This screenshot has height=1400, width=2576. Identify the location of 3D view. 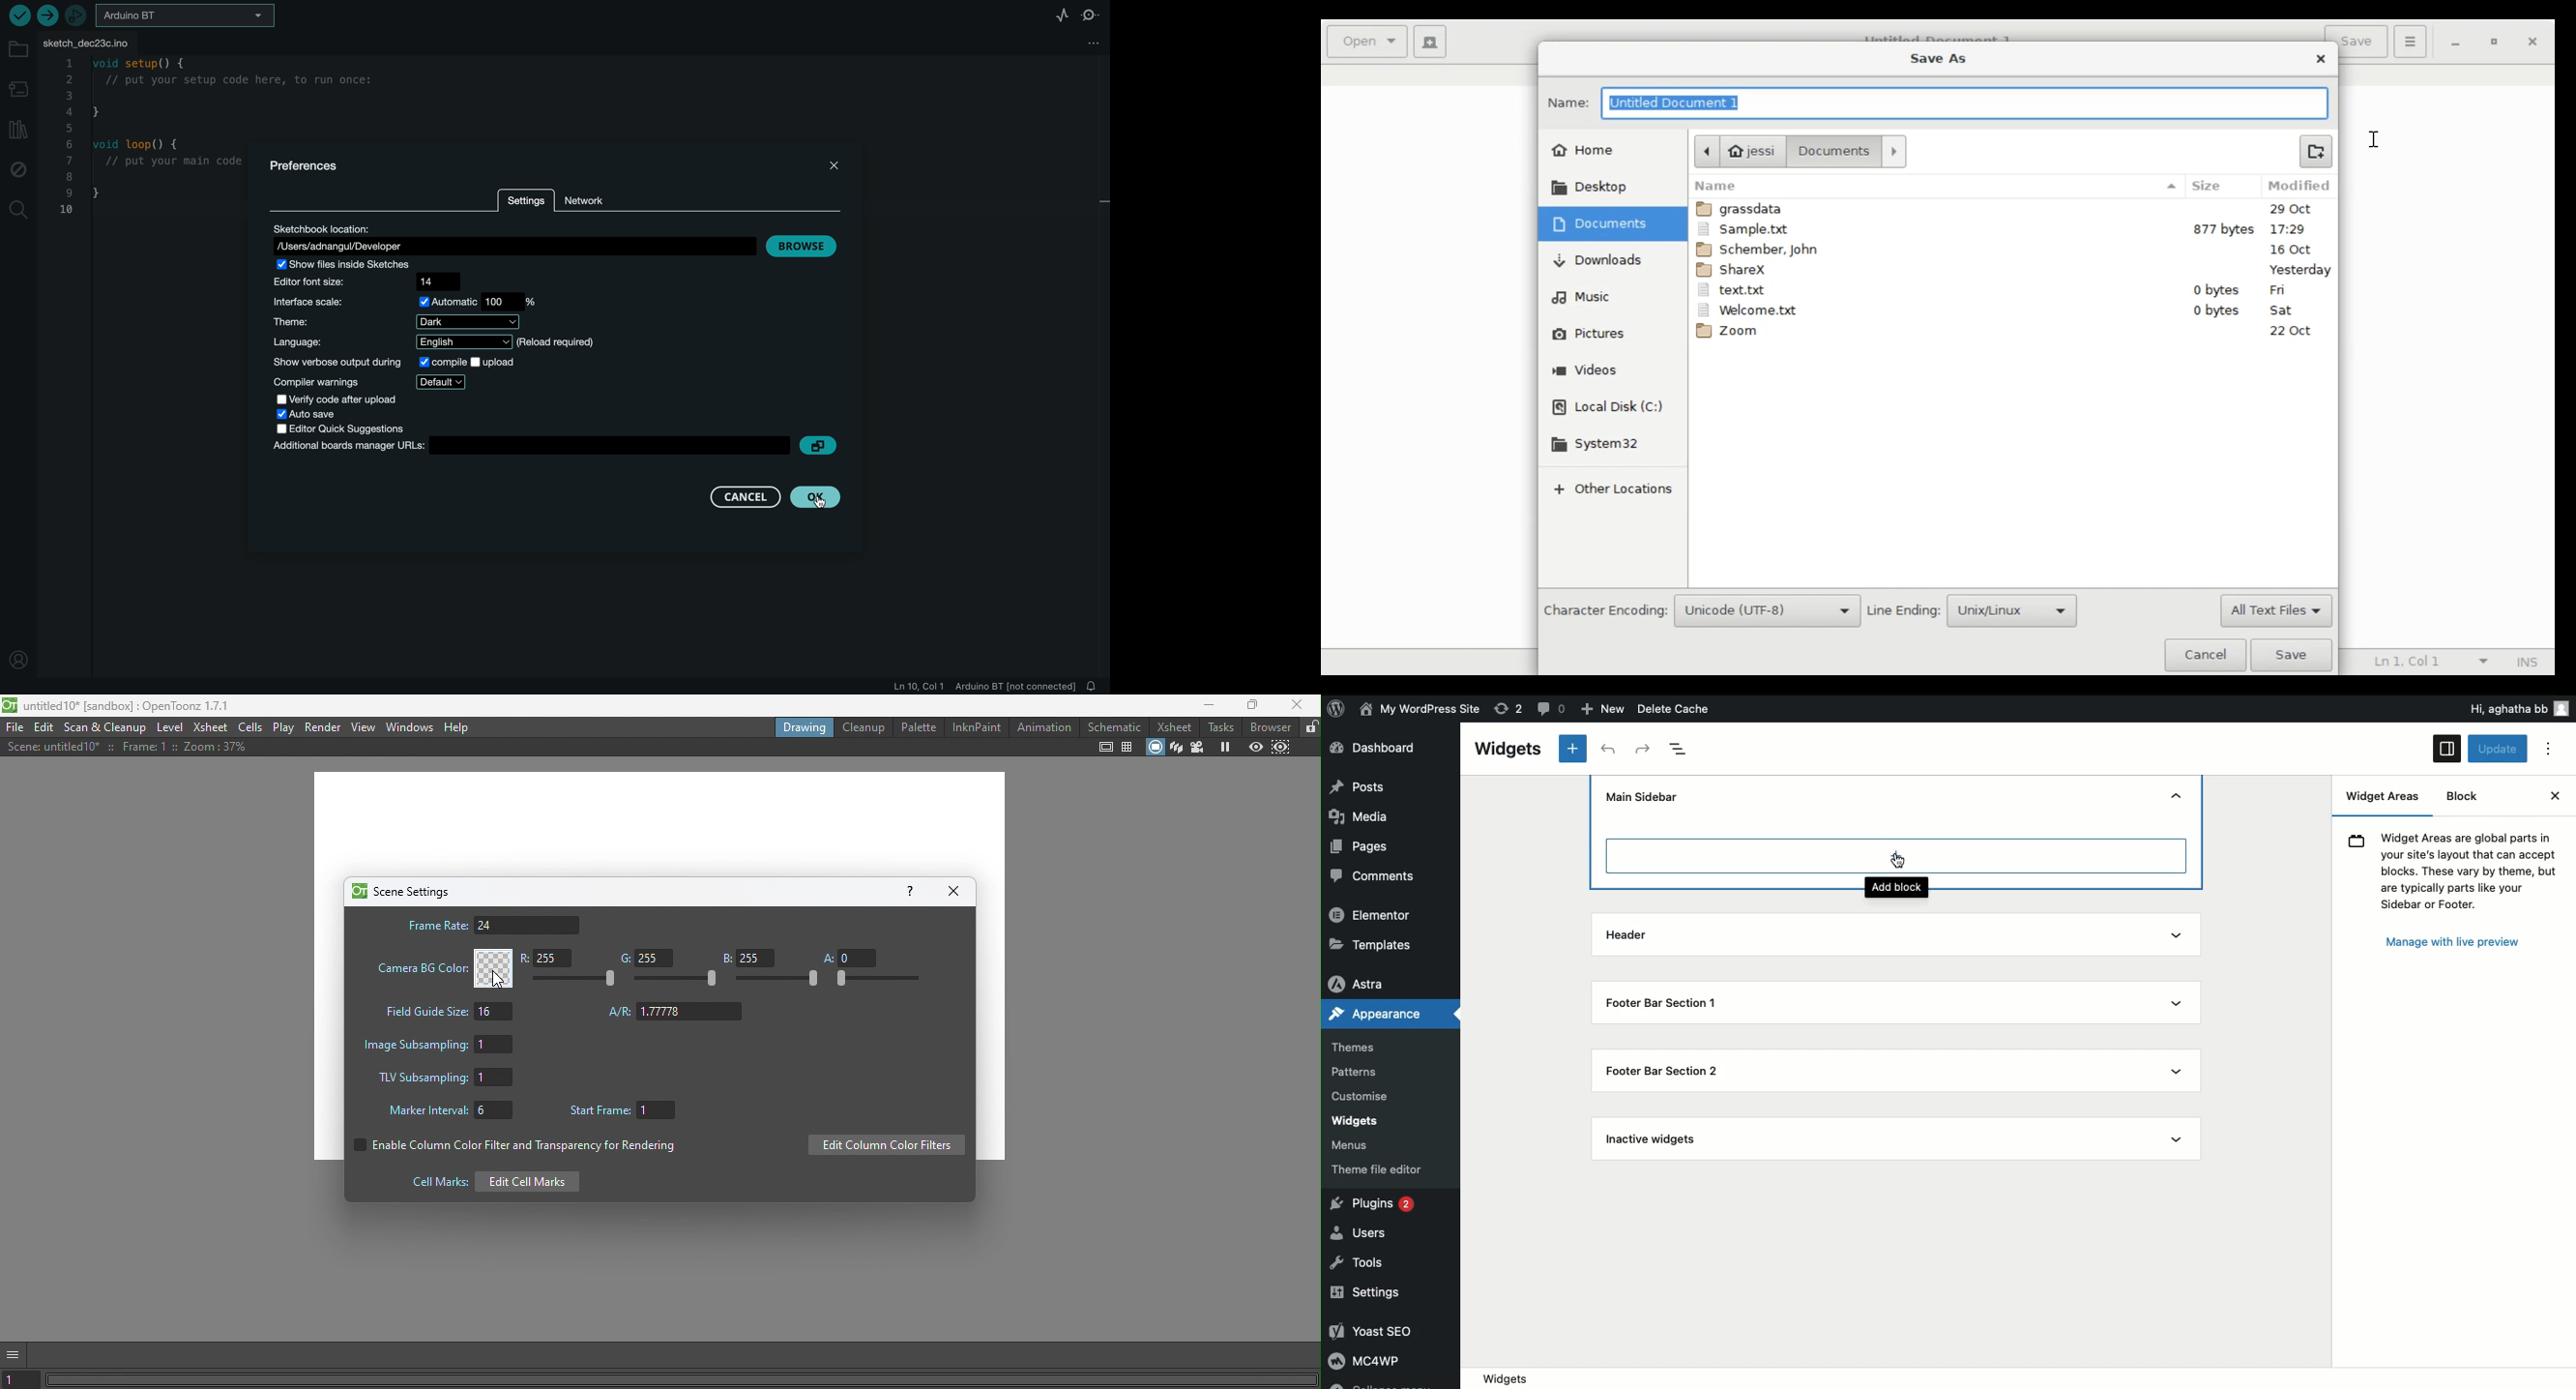
(1175, 746).